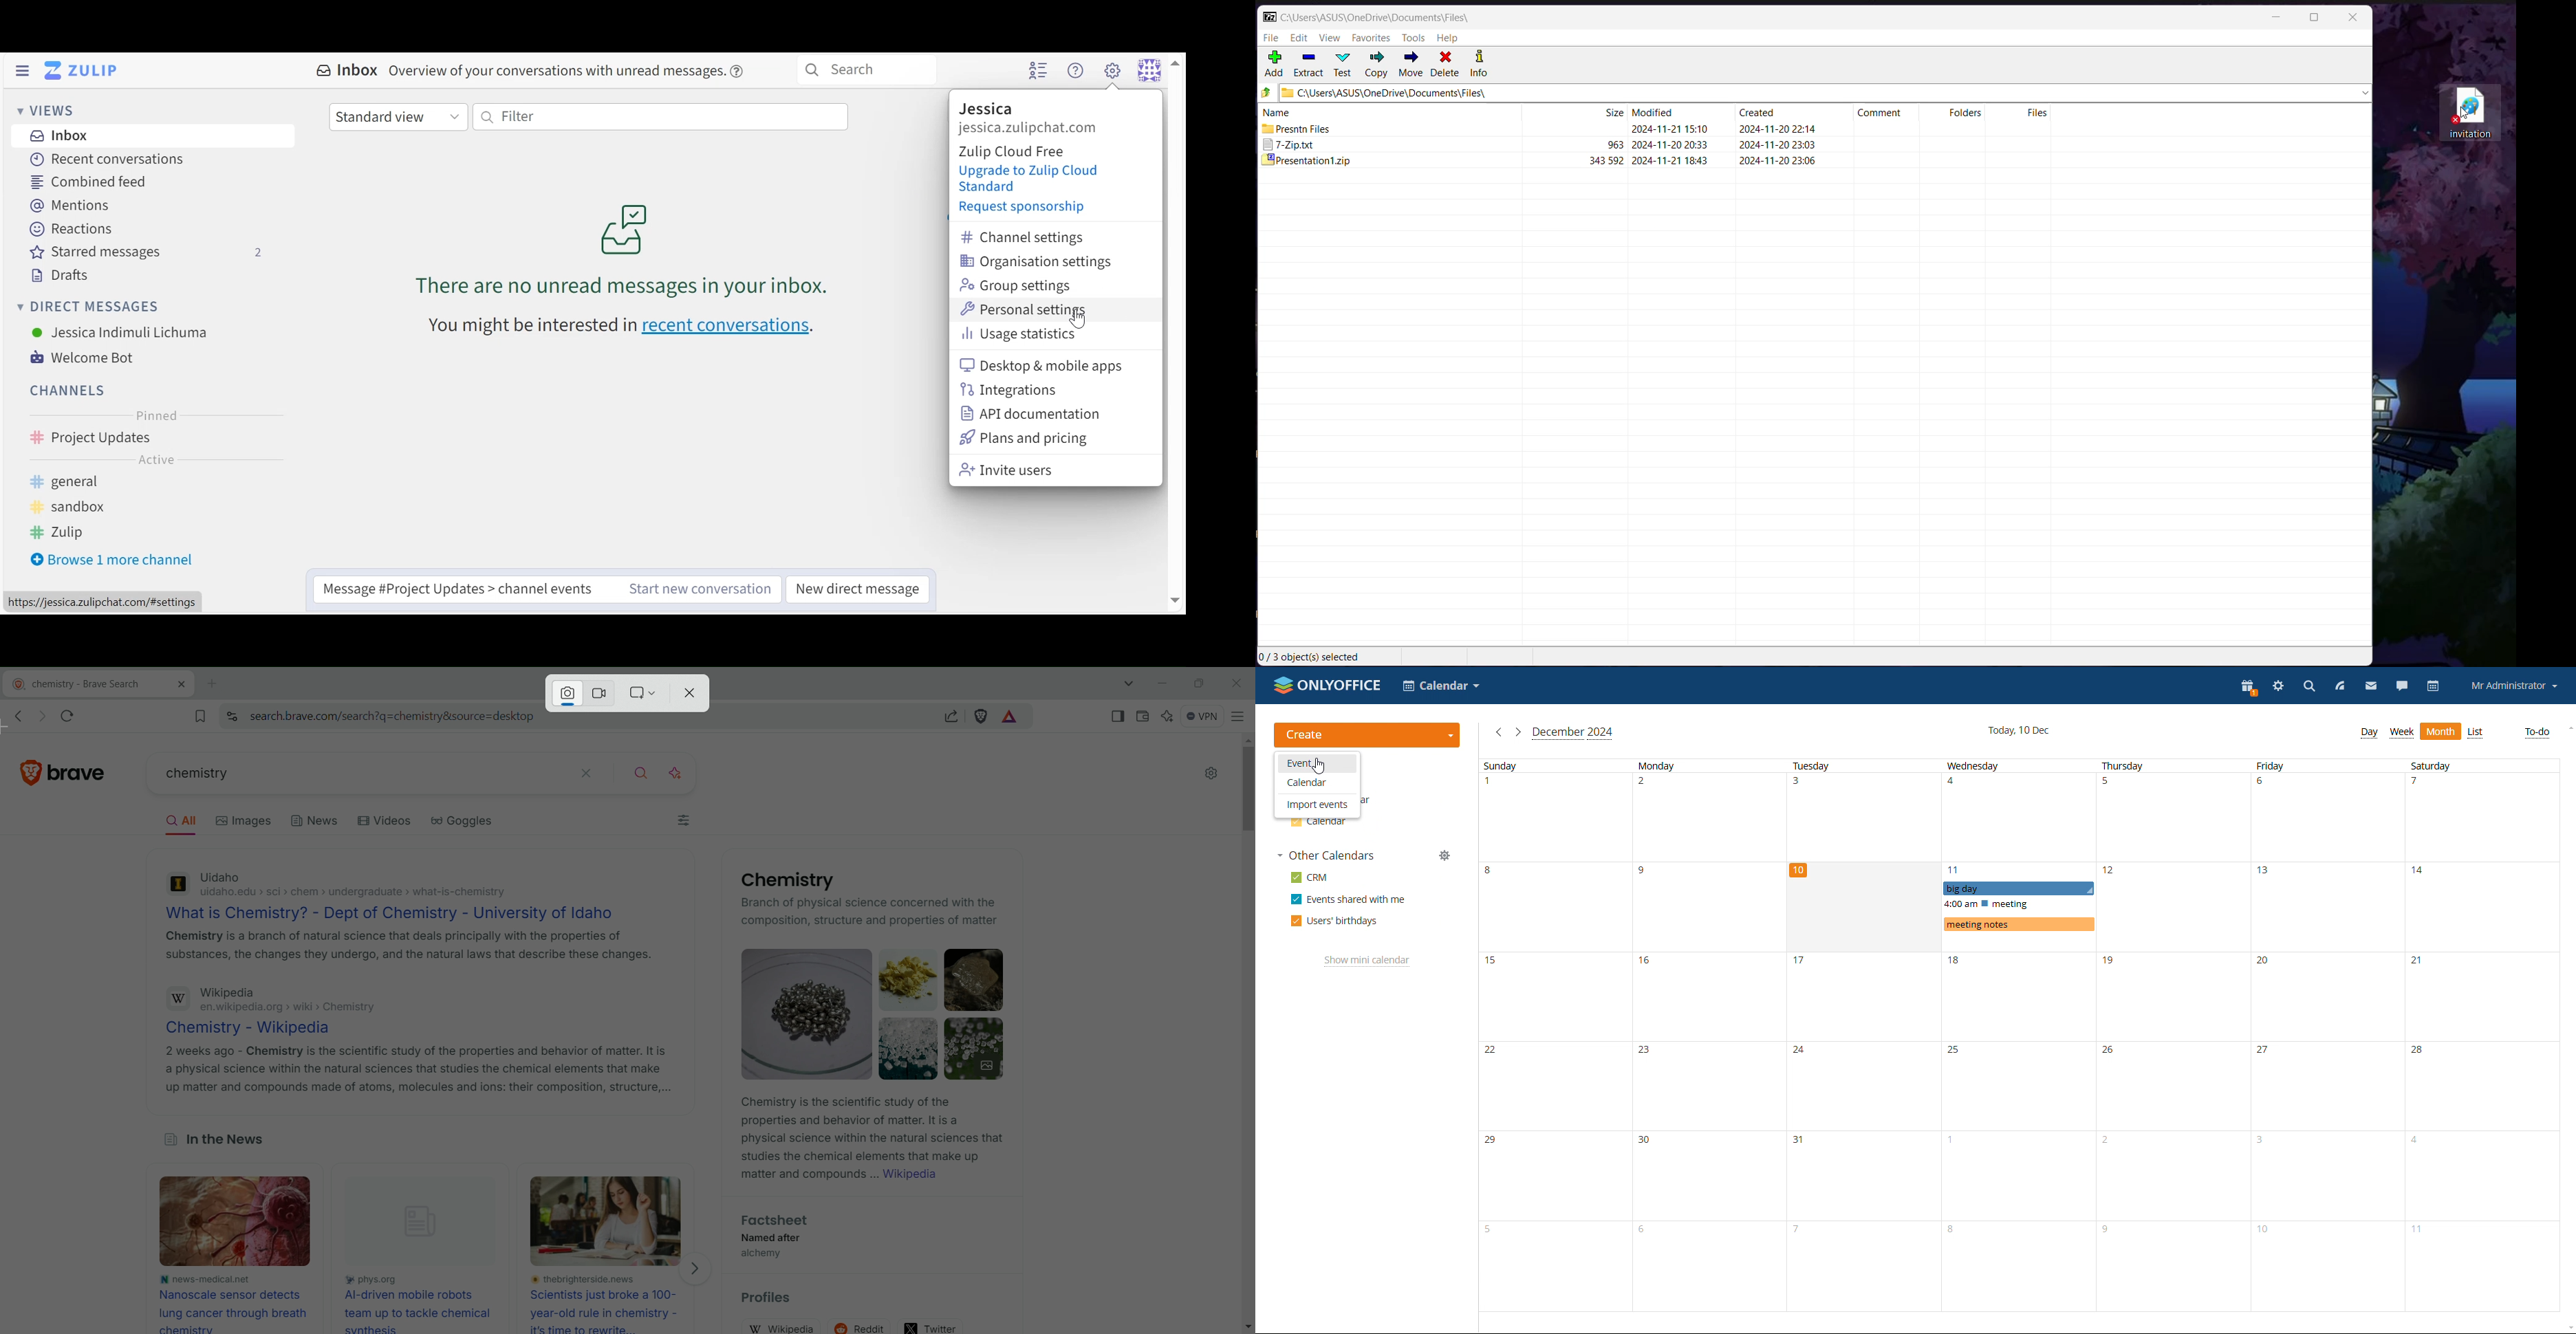 This screenshot has height=1344, width=2576. I want to click on close, so click(1236, 682).